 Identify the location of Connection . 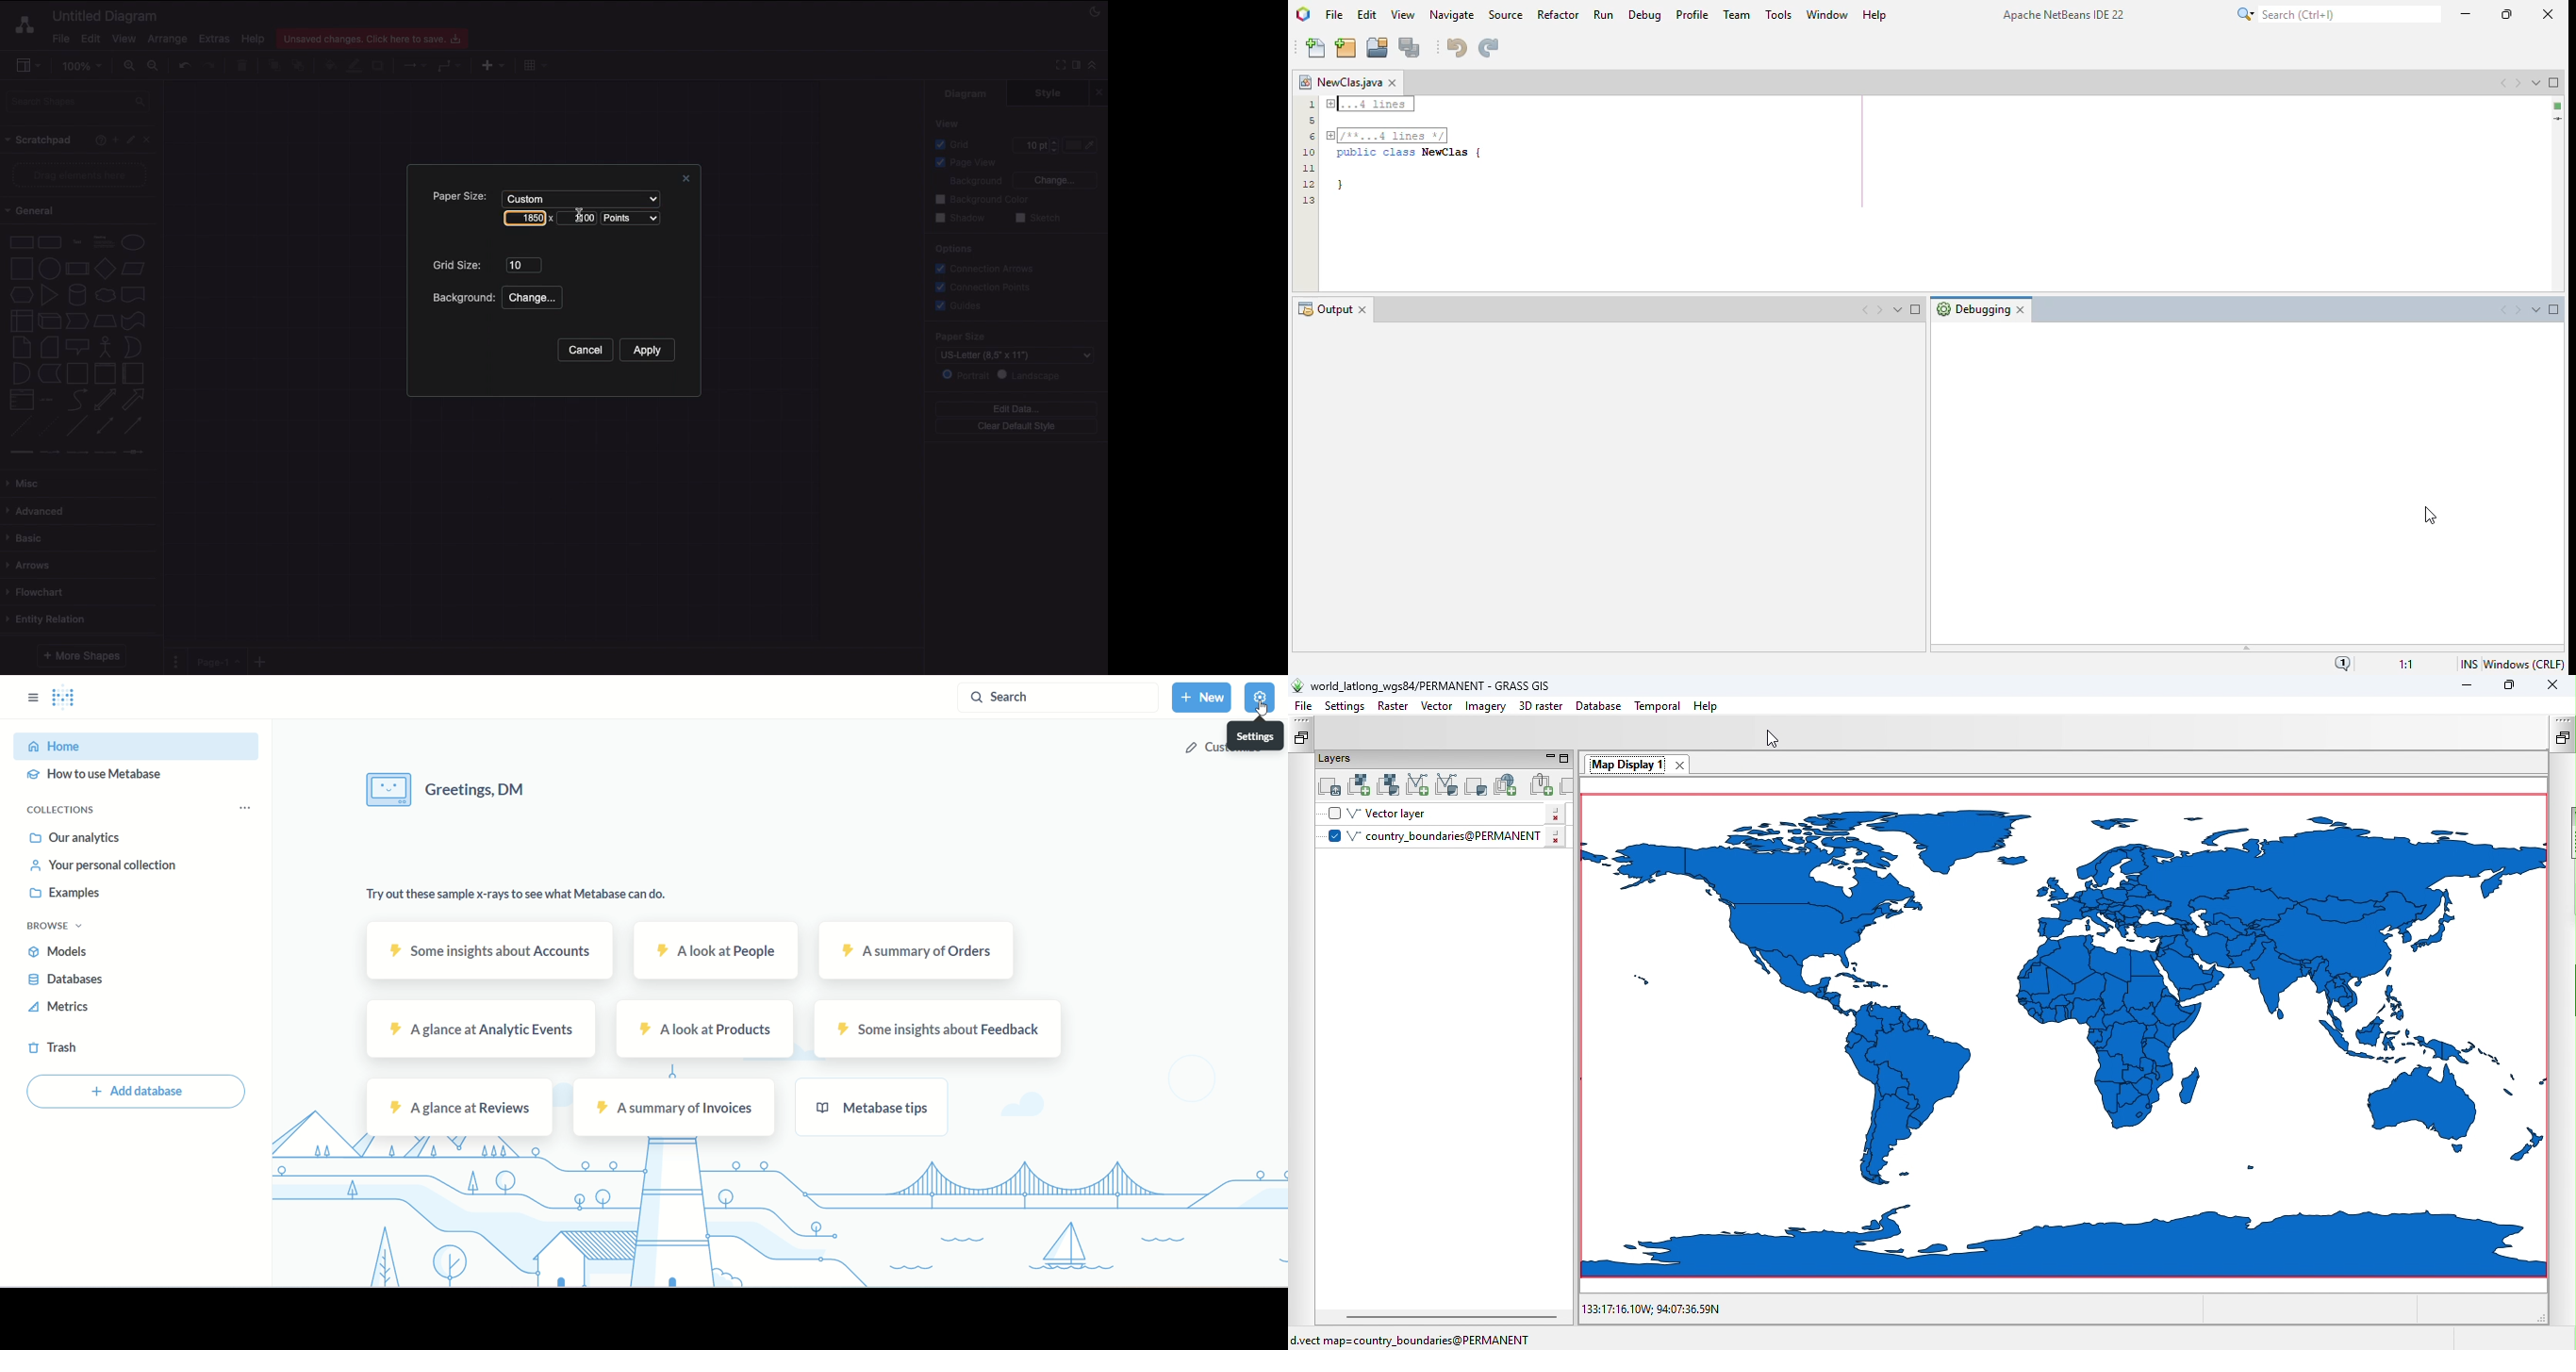
(415, 65).